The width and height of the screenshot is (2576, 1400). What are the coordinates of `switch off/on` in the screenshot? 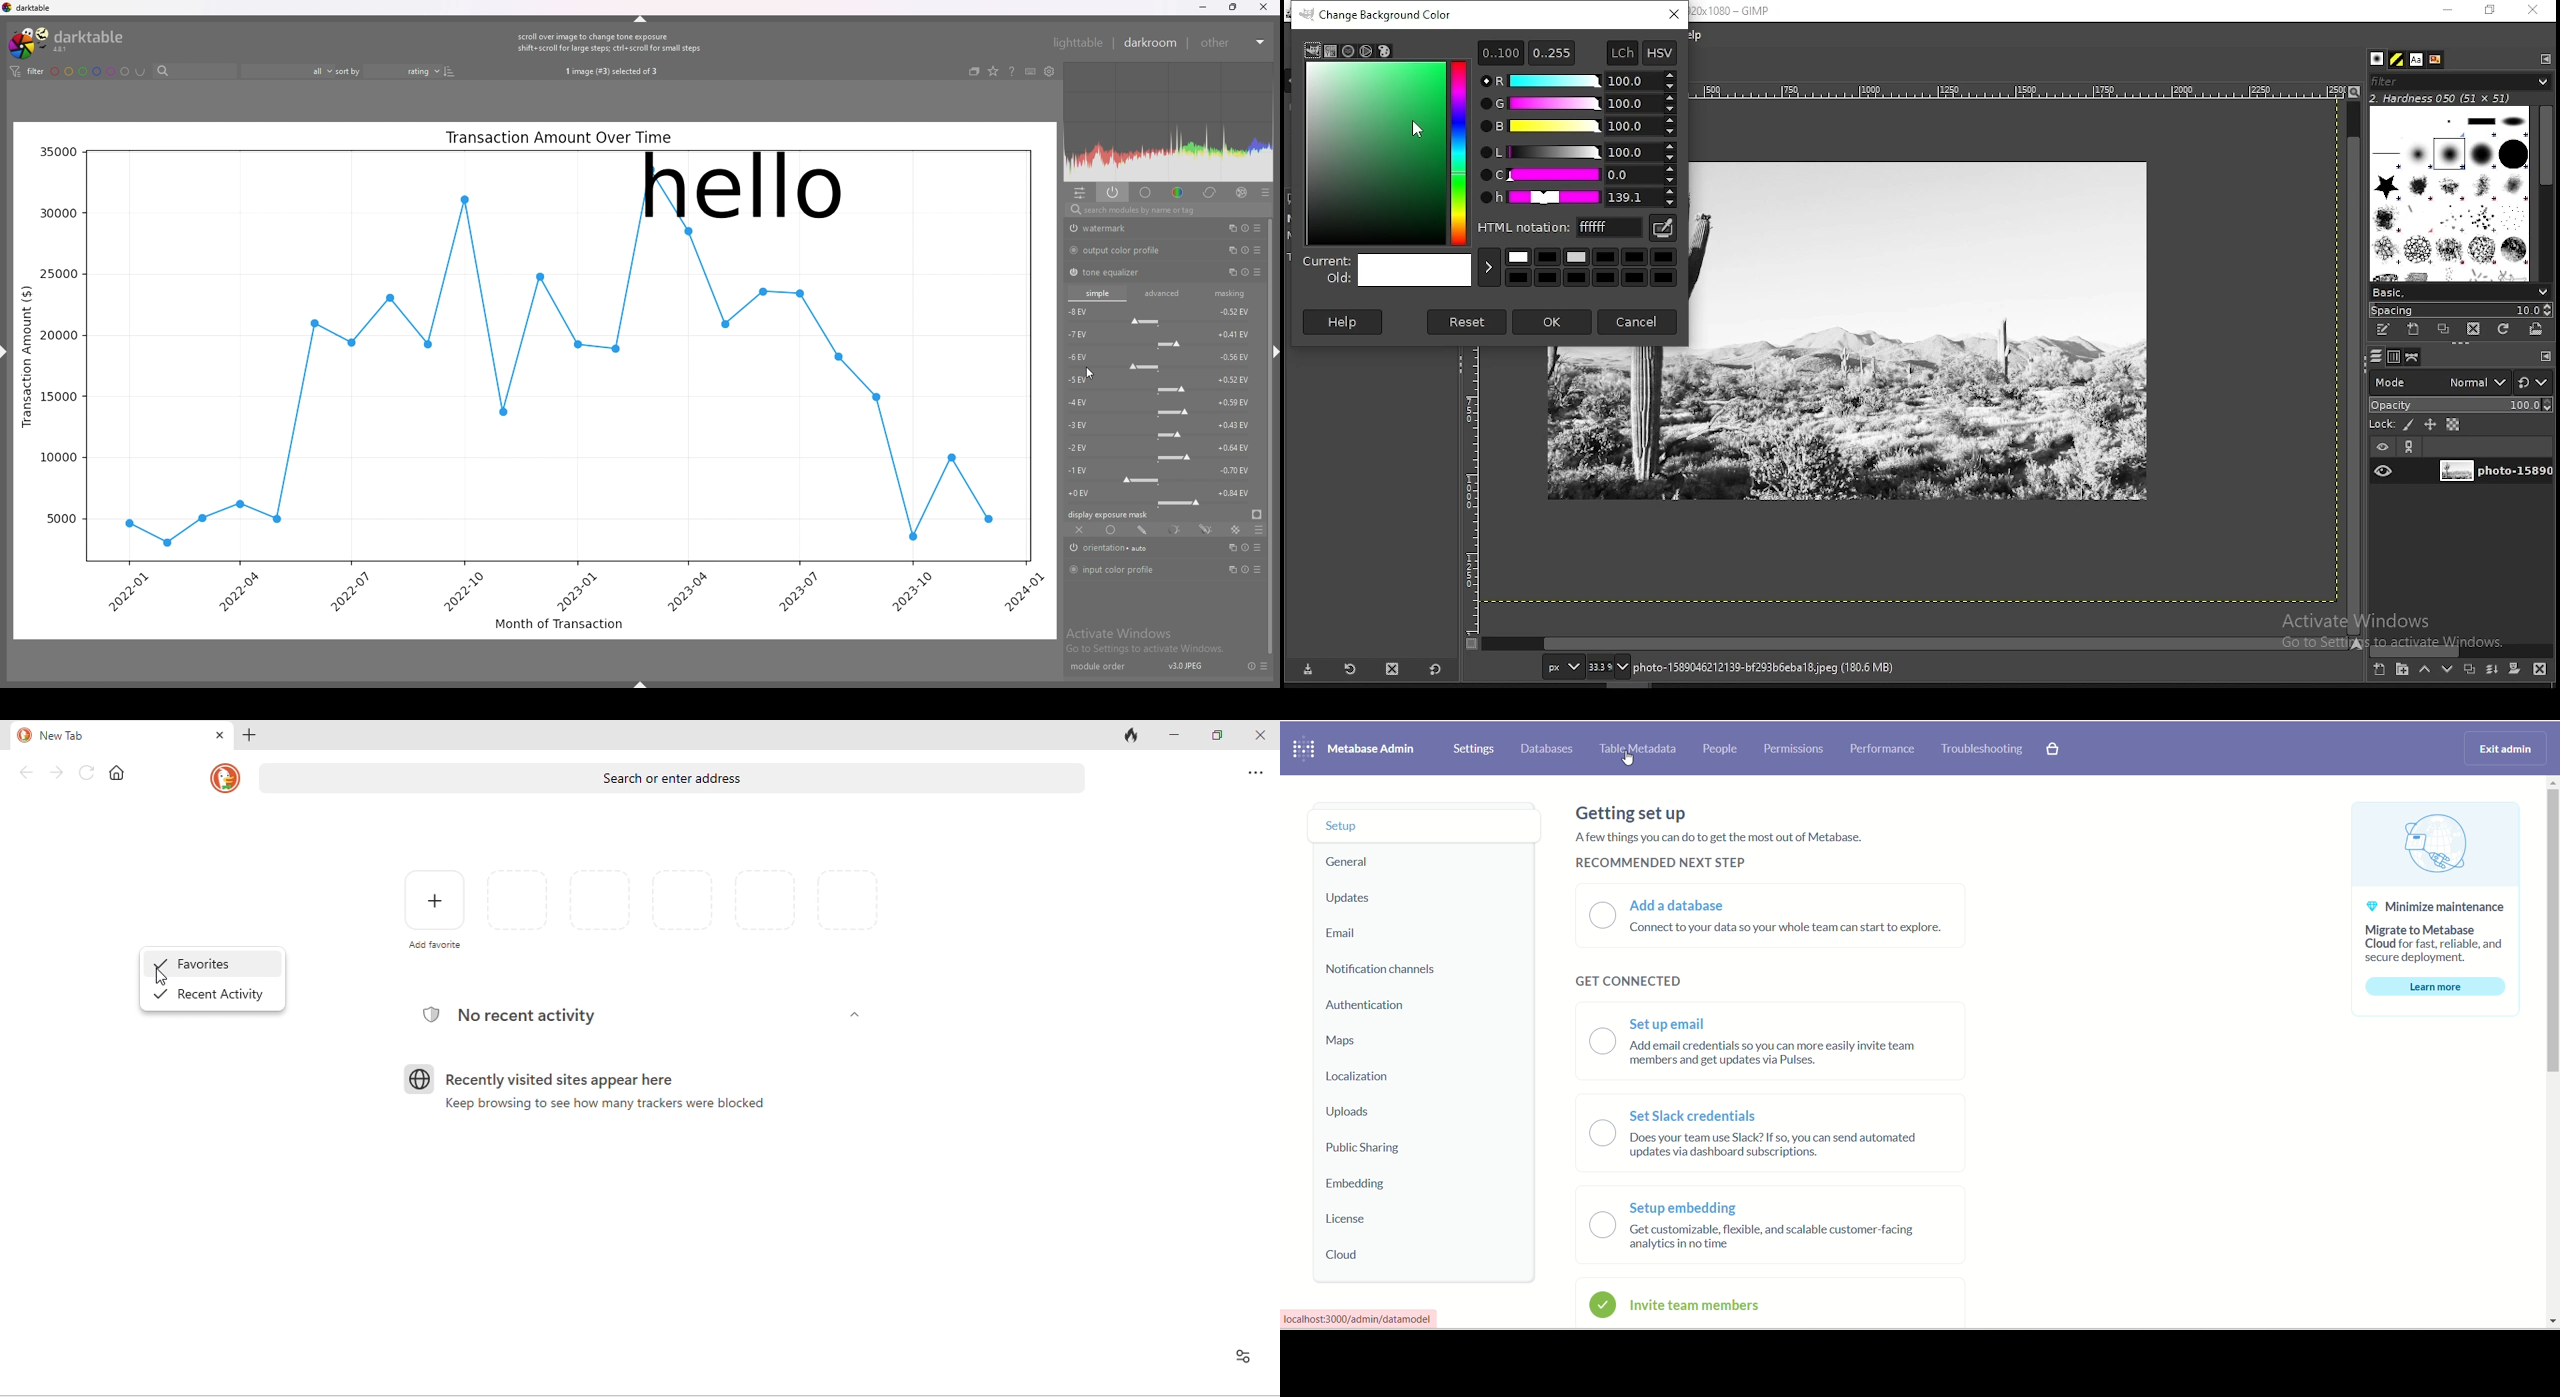 It's located at (1072, 272).